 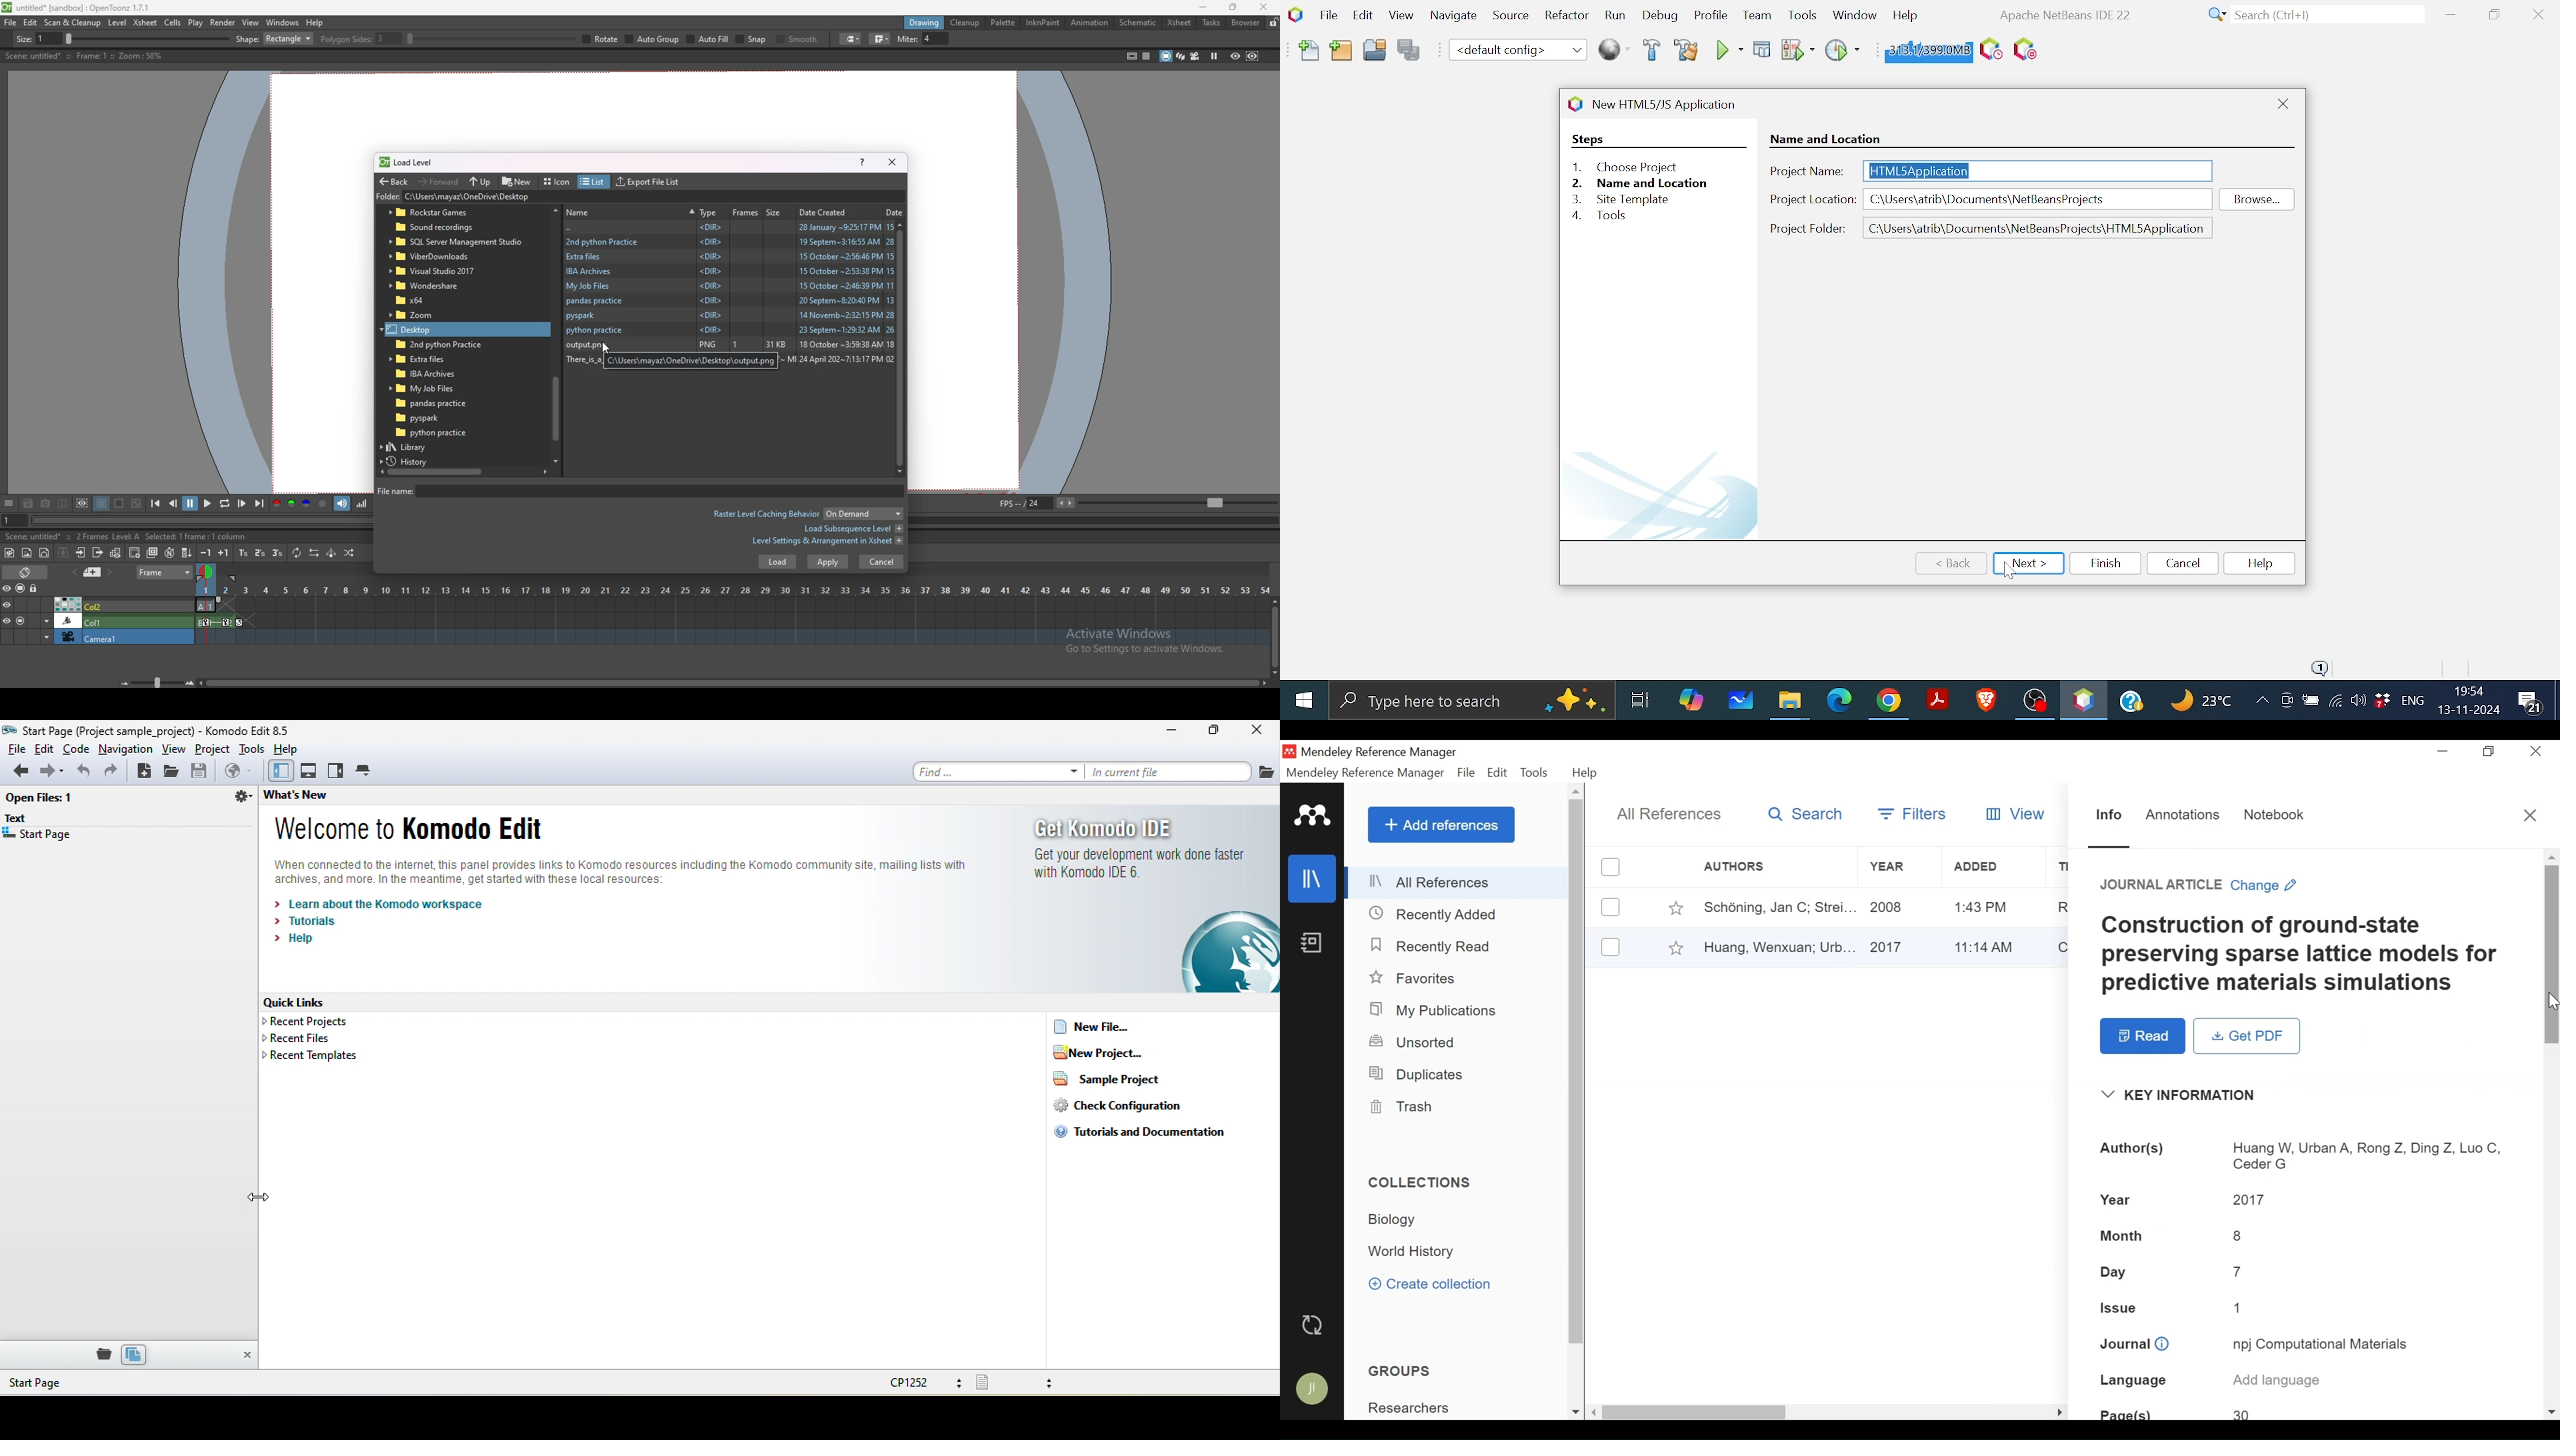 What do you see at coordinates (1413, 1253) in the screenshot?
I see `Collection` at bounding box center [1413, 1253].